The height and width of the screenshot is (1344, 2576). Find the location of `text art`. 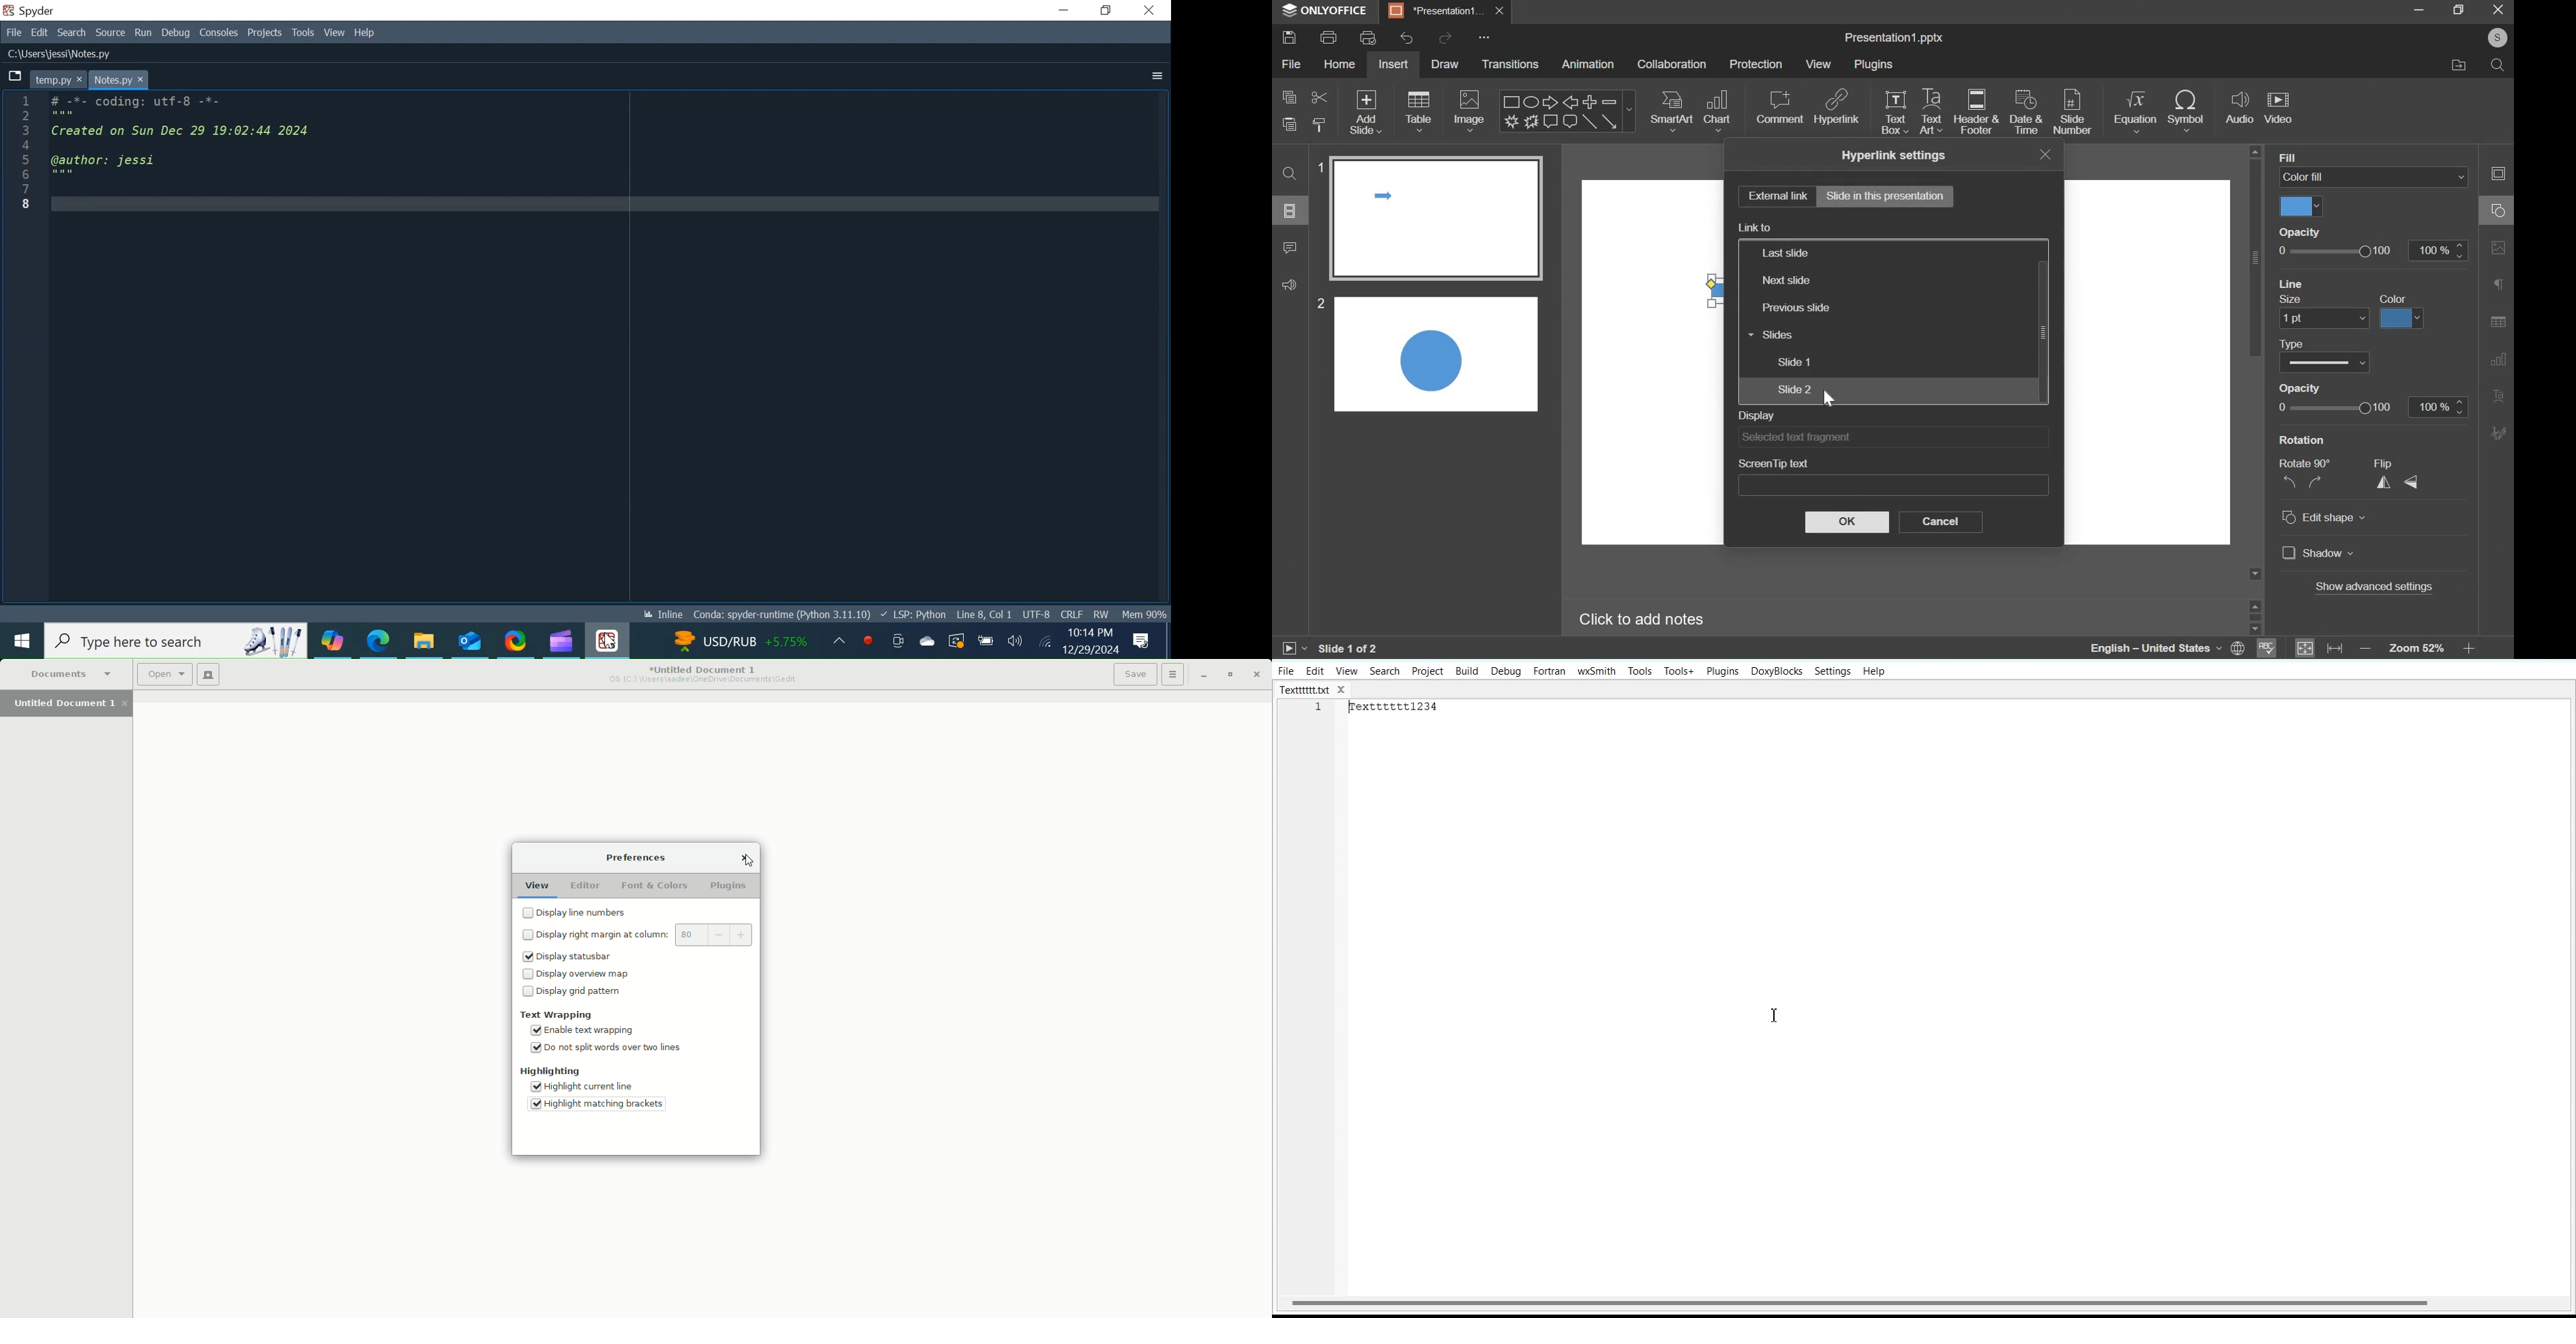

text art is located at coordinates (1931, 112).